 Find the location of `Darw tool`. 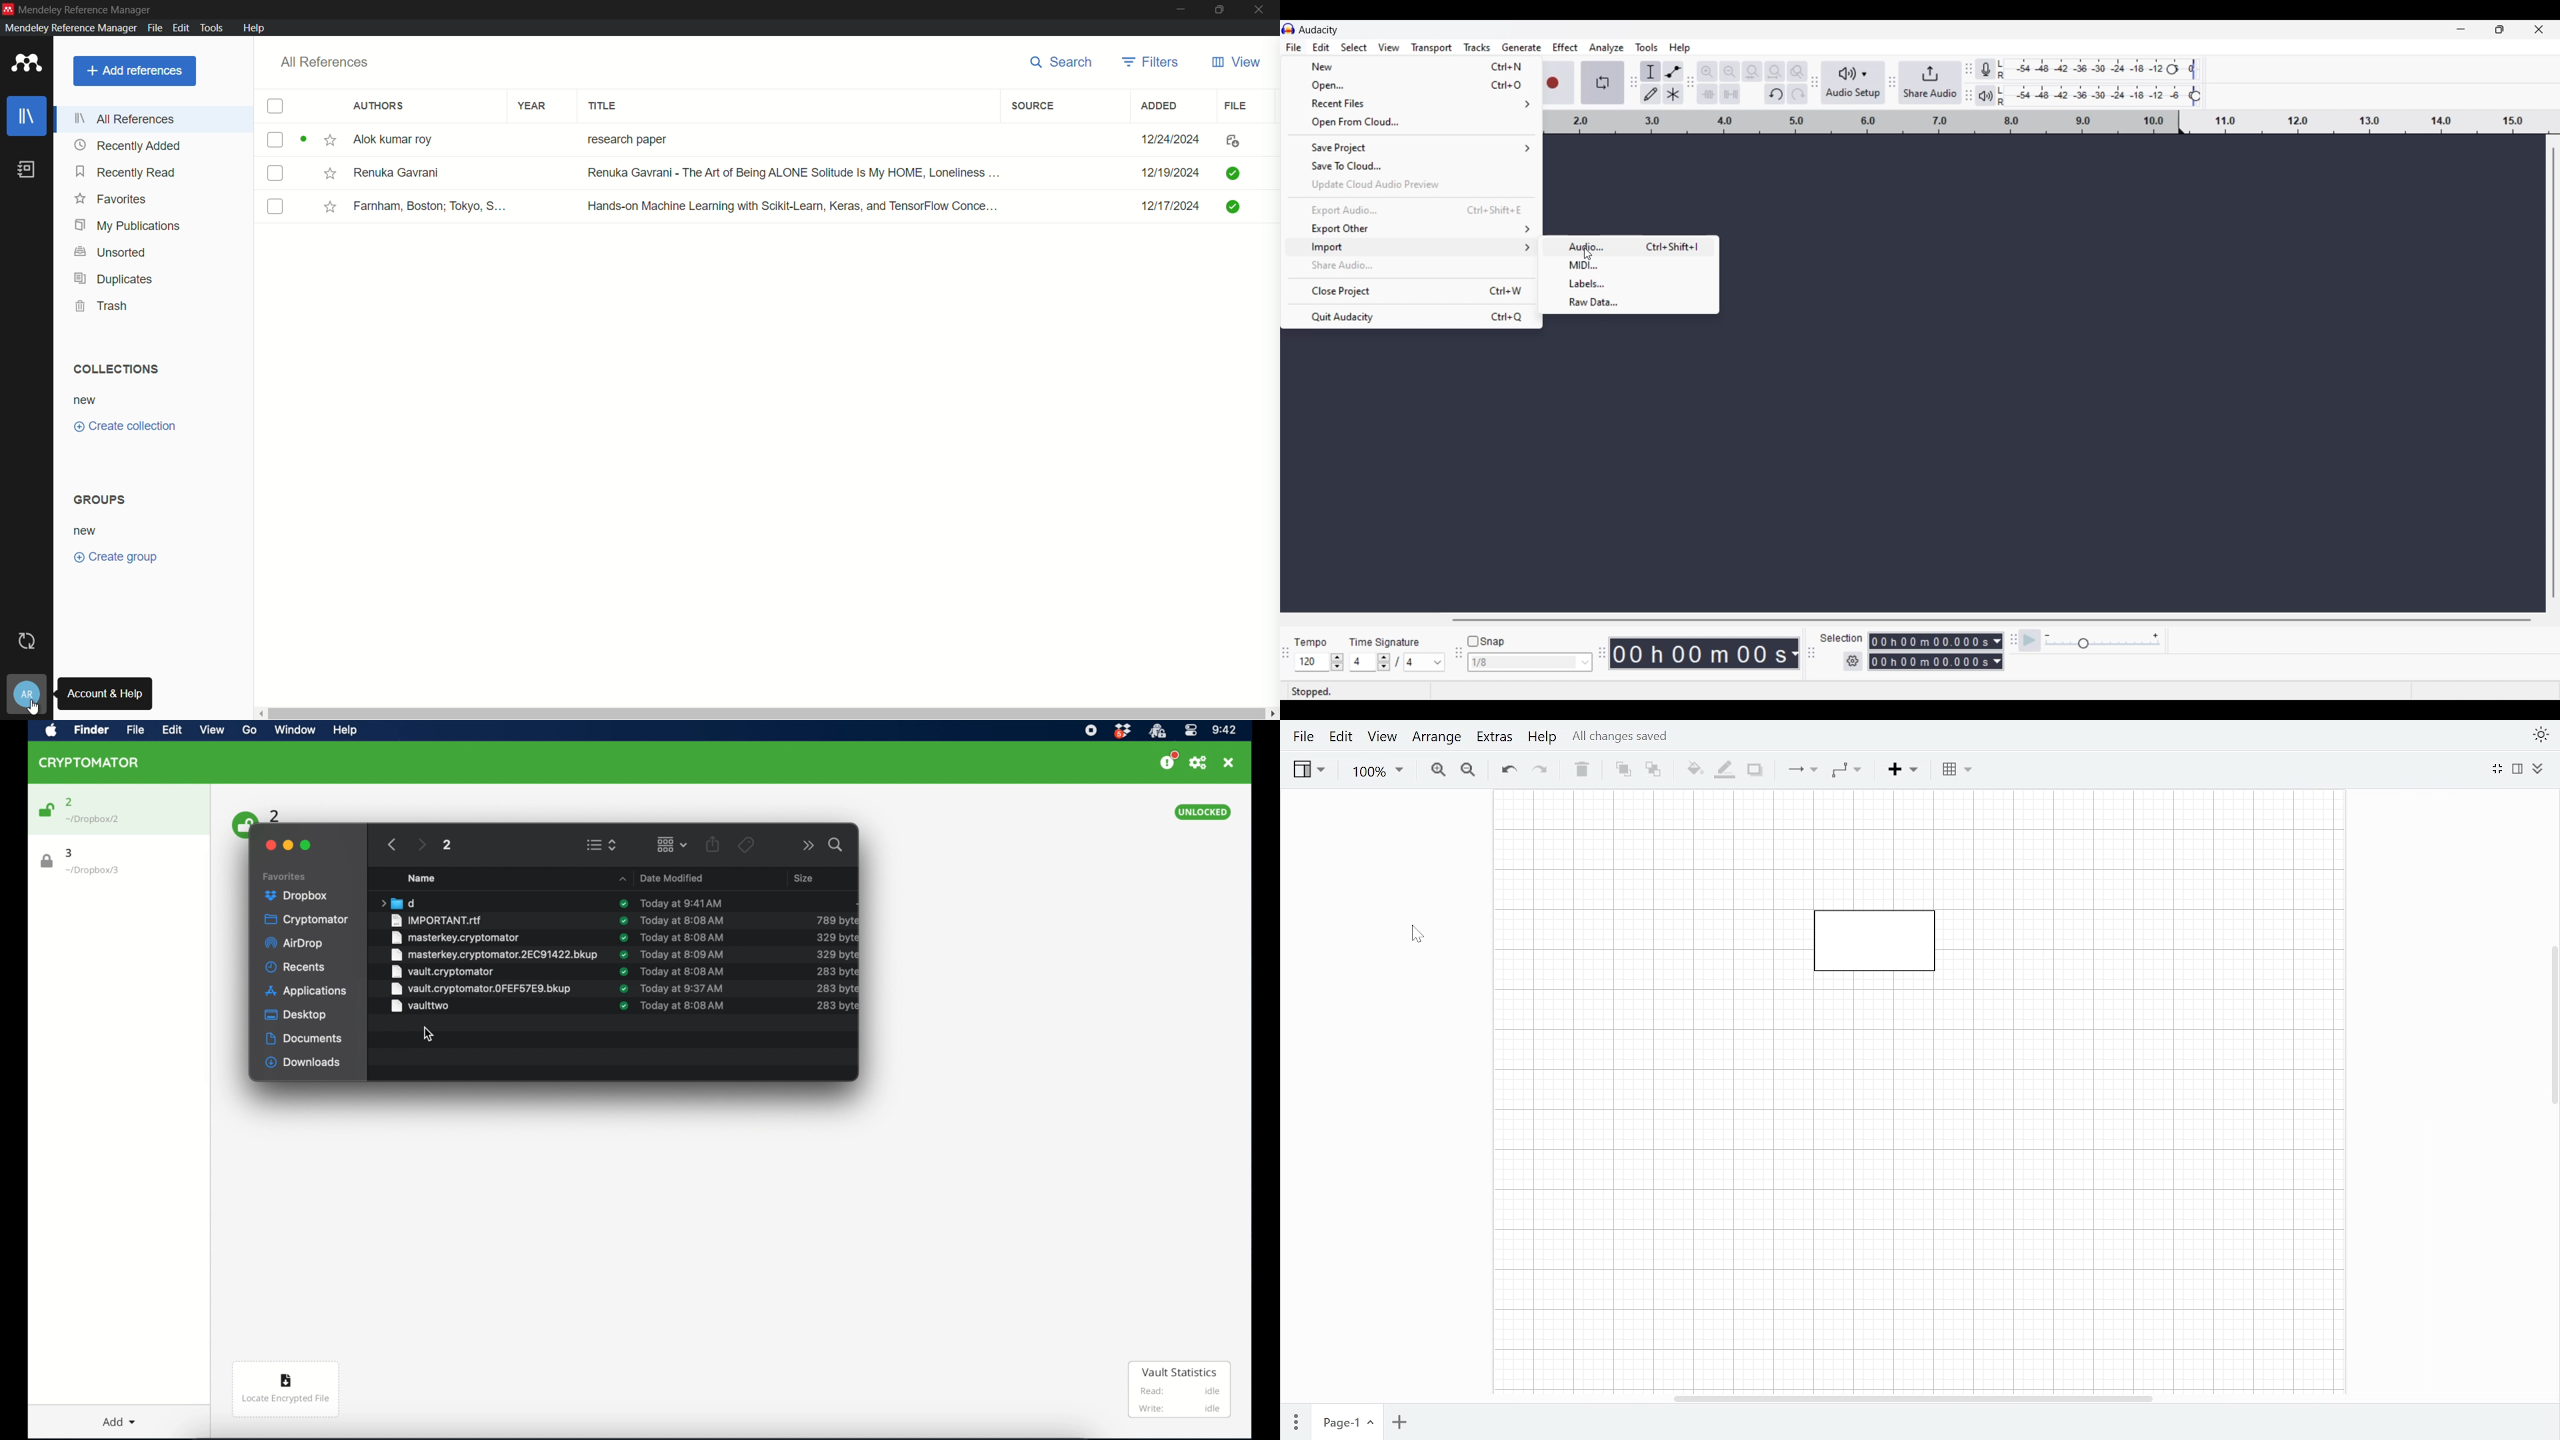

Darw tool is located at coordinates (1650, 93).